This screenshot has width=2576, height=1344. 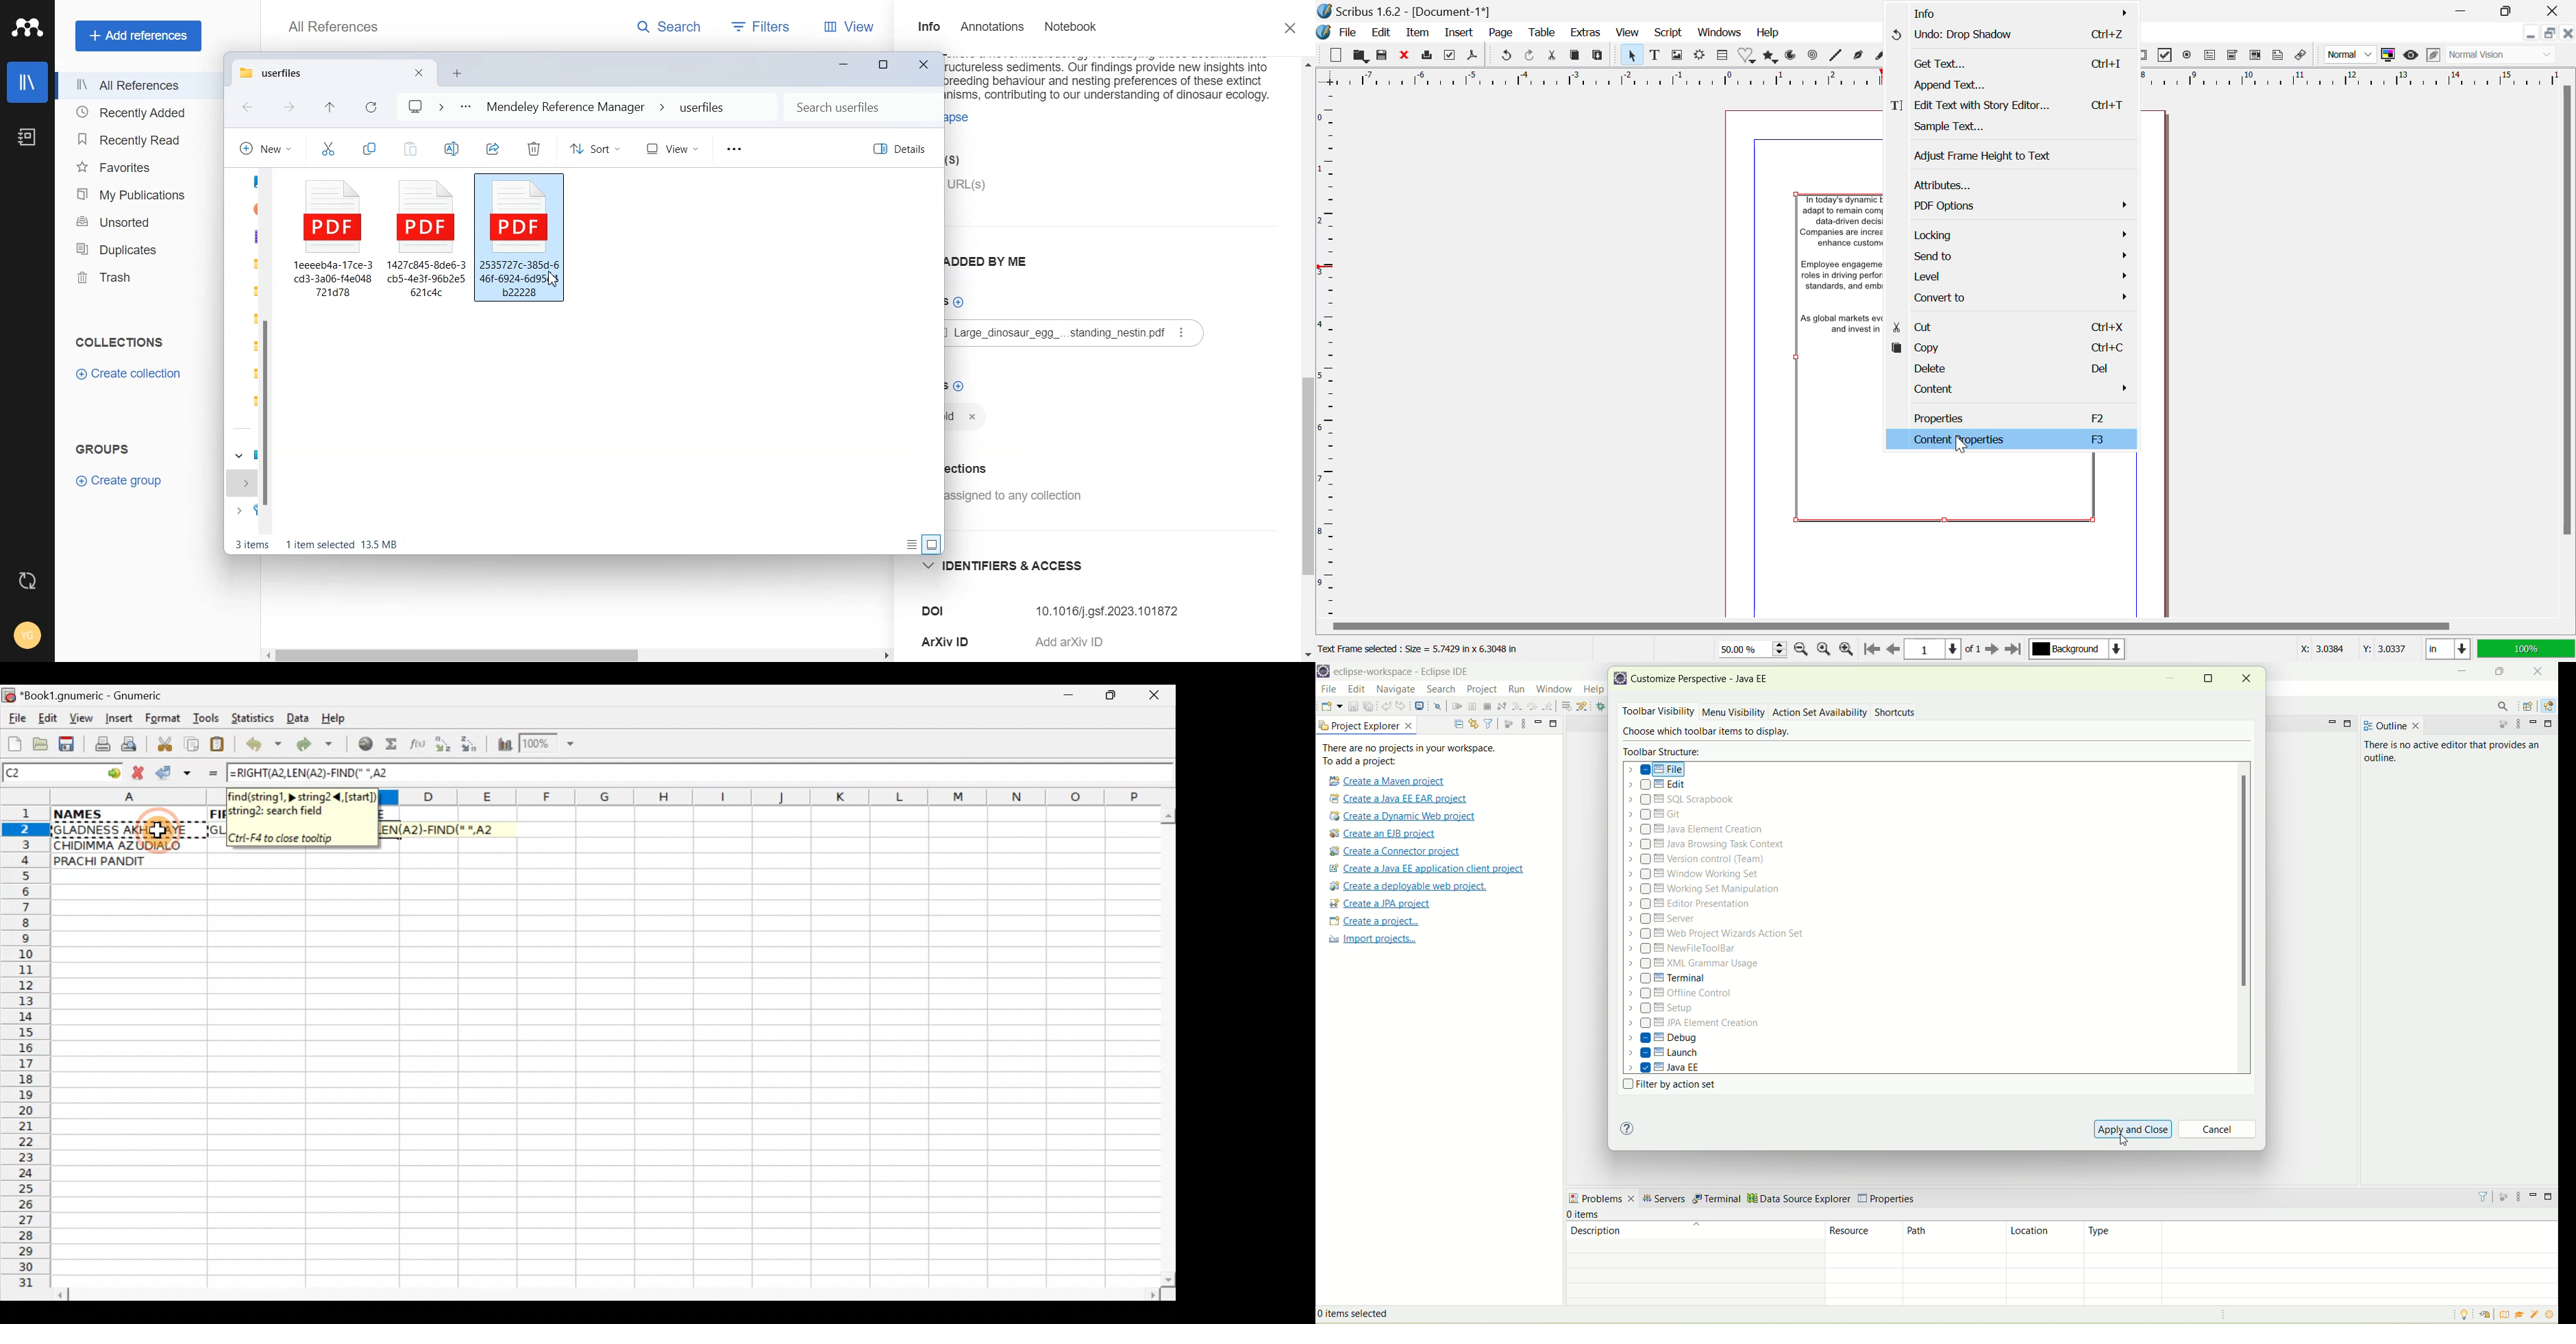 What do you see at coordinates (493, 149) in the screenshot?
I see `Share` at bounding box center [493, 149].